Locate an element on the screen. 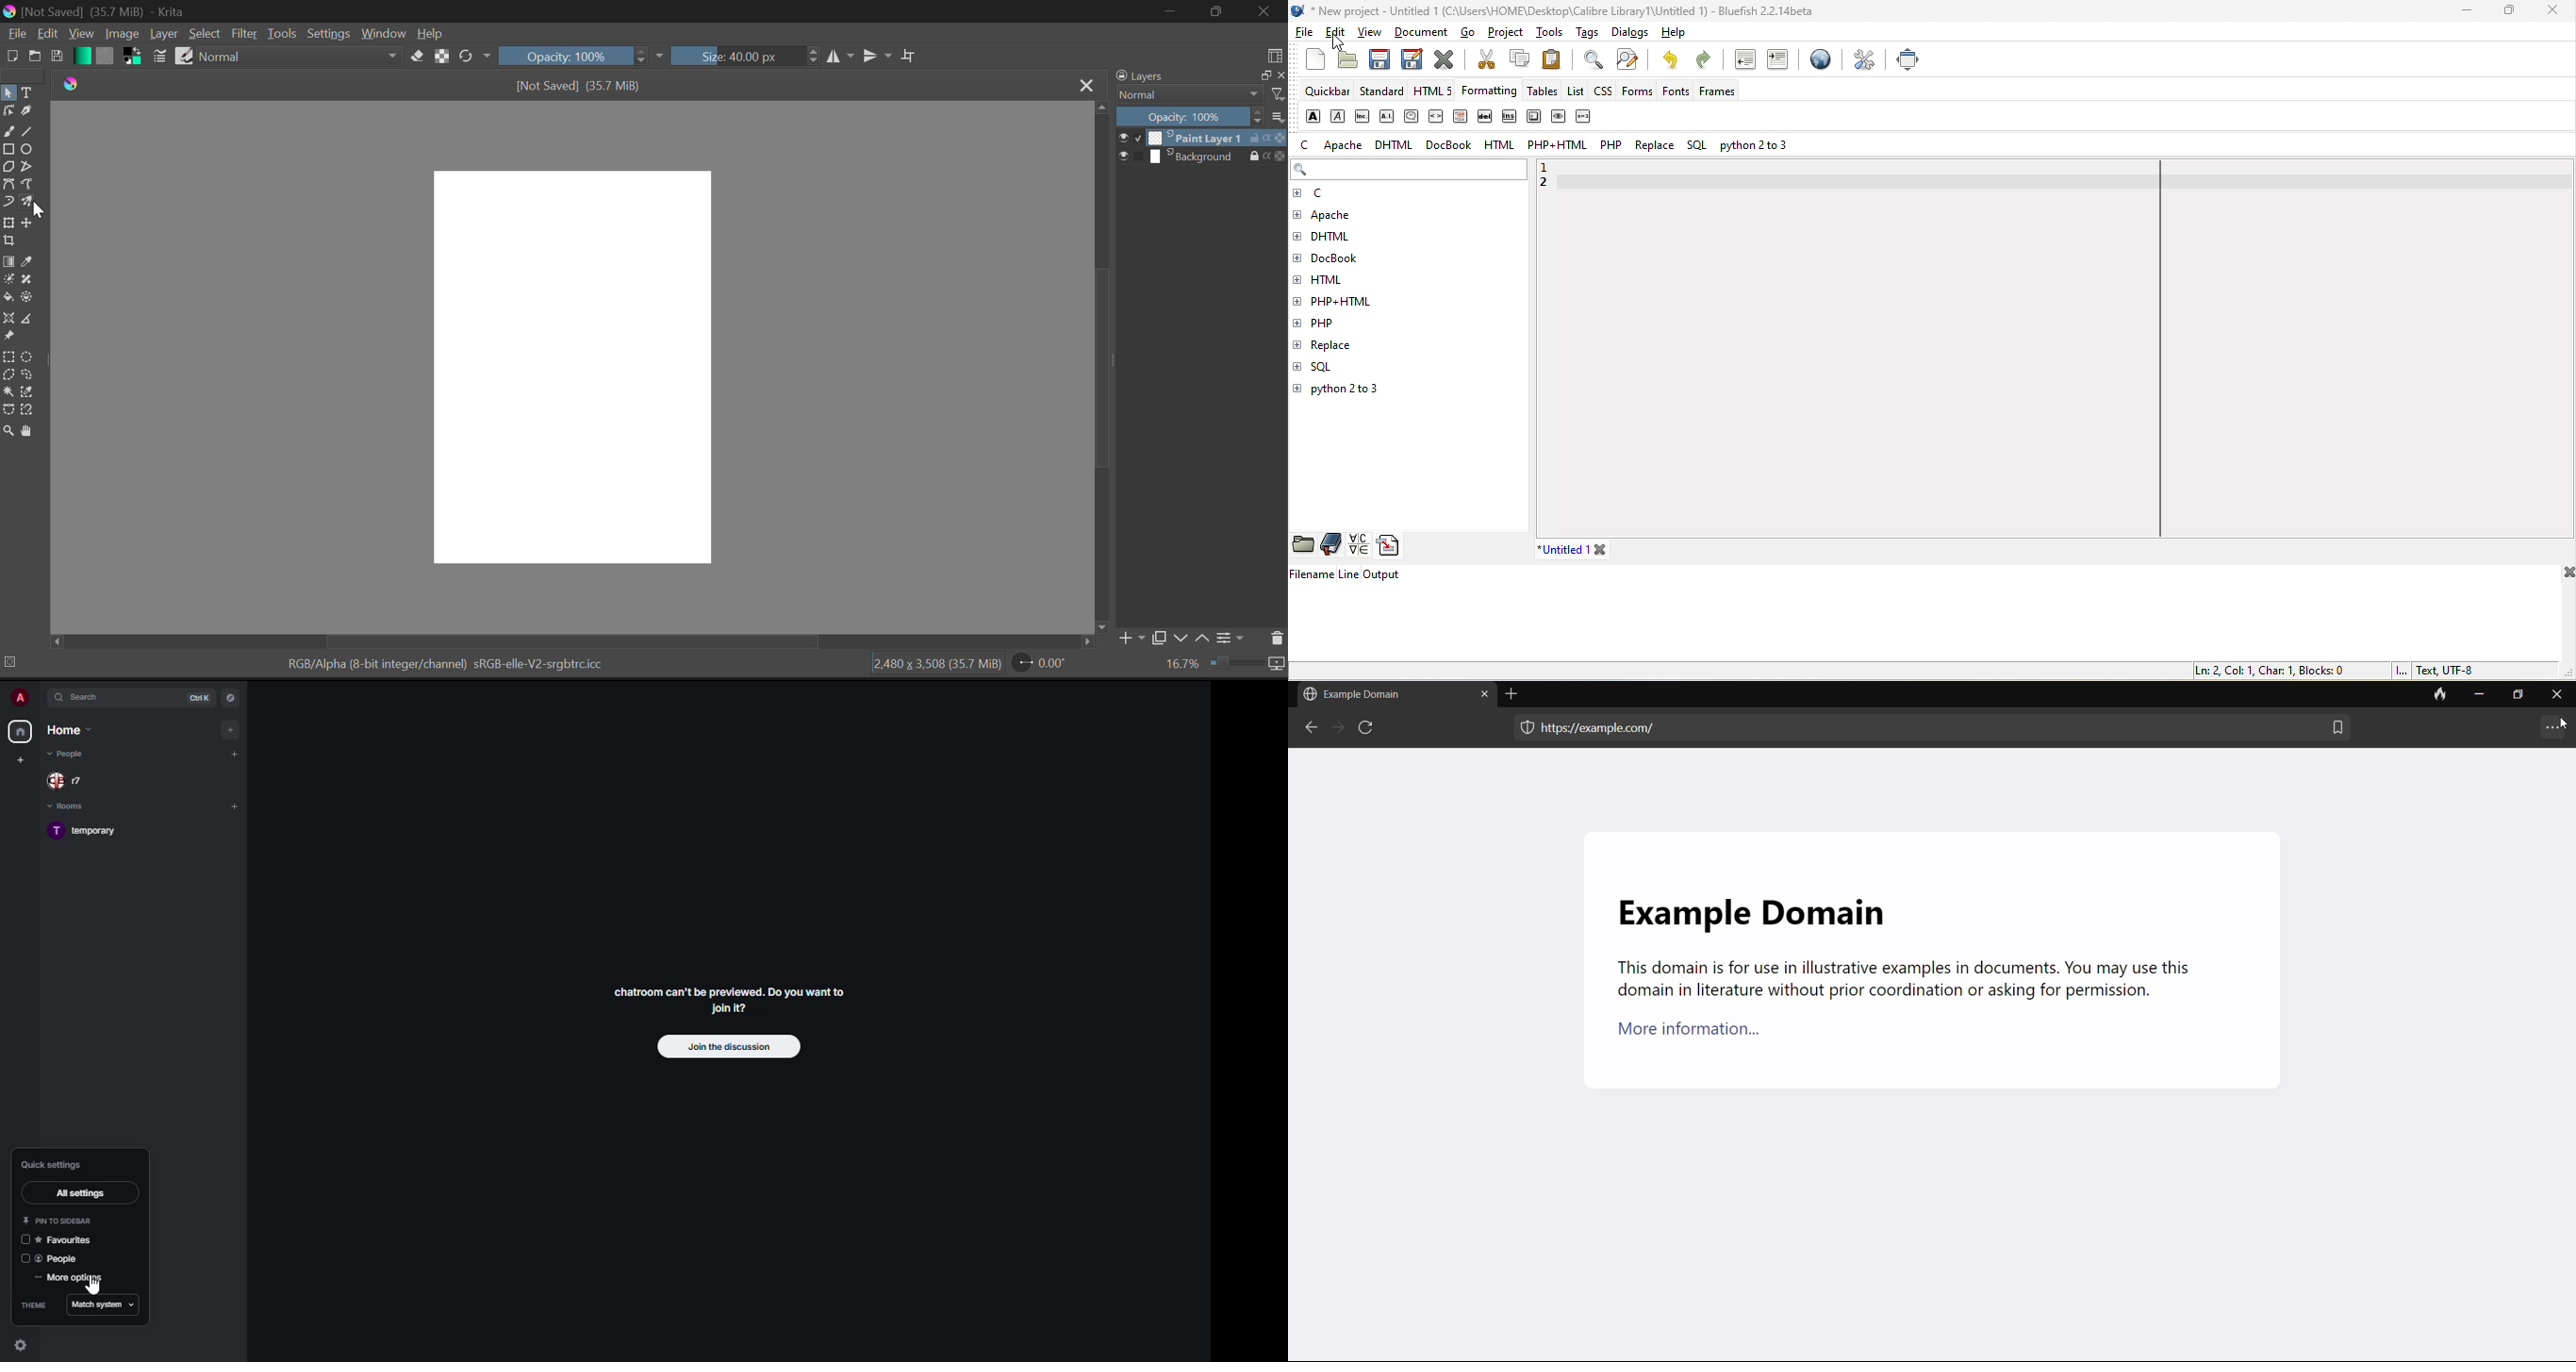 The image size is (2576, 1372). open is located at coordinates (1346, 60).